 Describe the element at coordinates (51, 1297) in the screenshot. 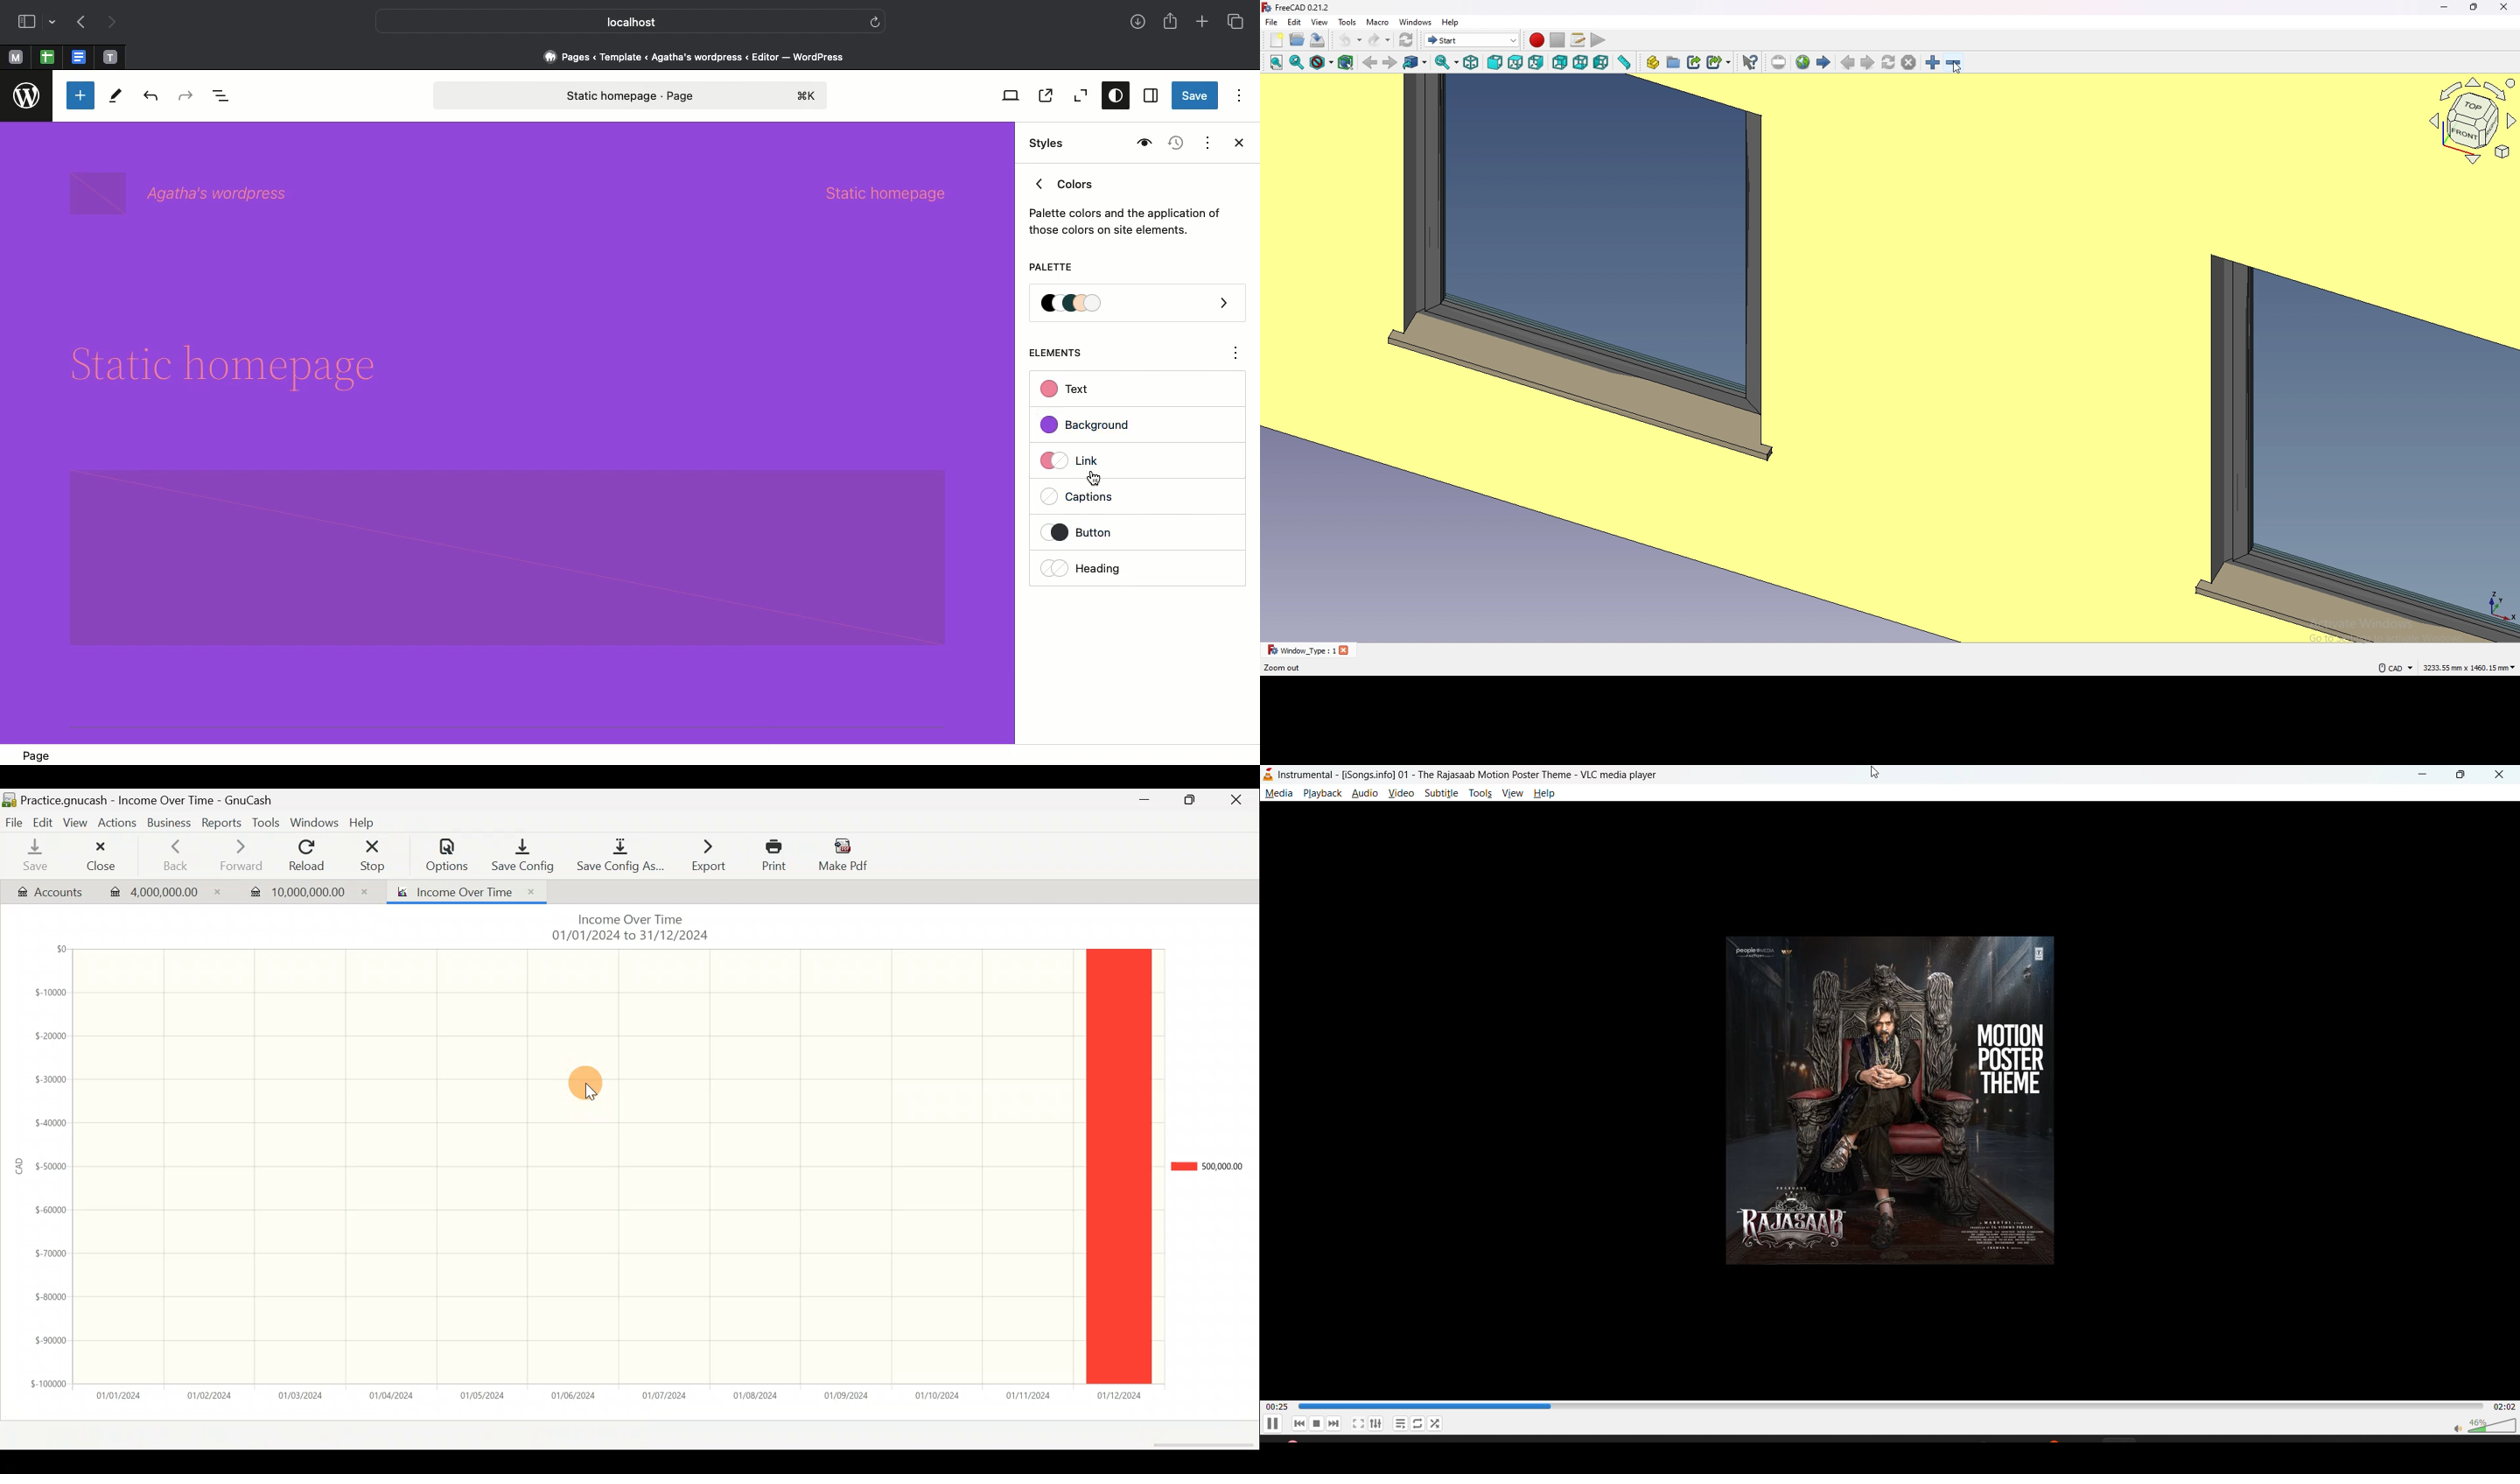

I see `$-80000` at that location.